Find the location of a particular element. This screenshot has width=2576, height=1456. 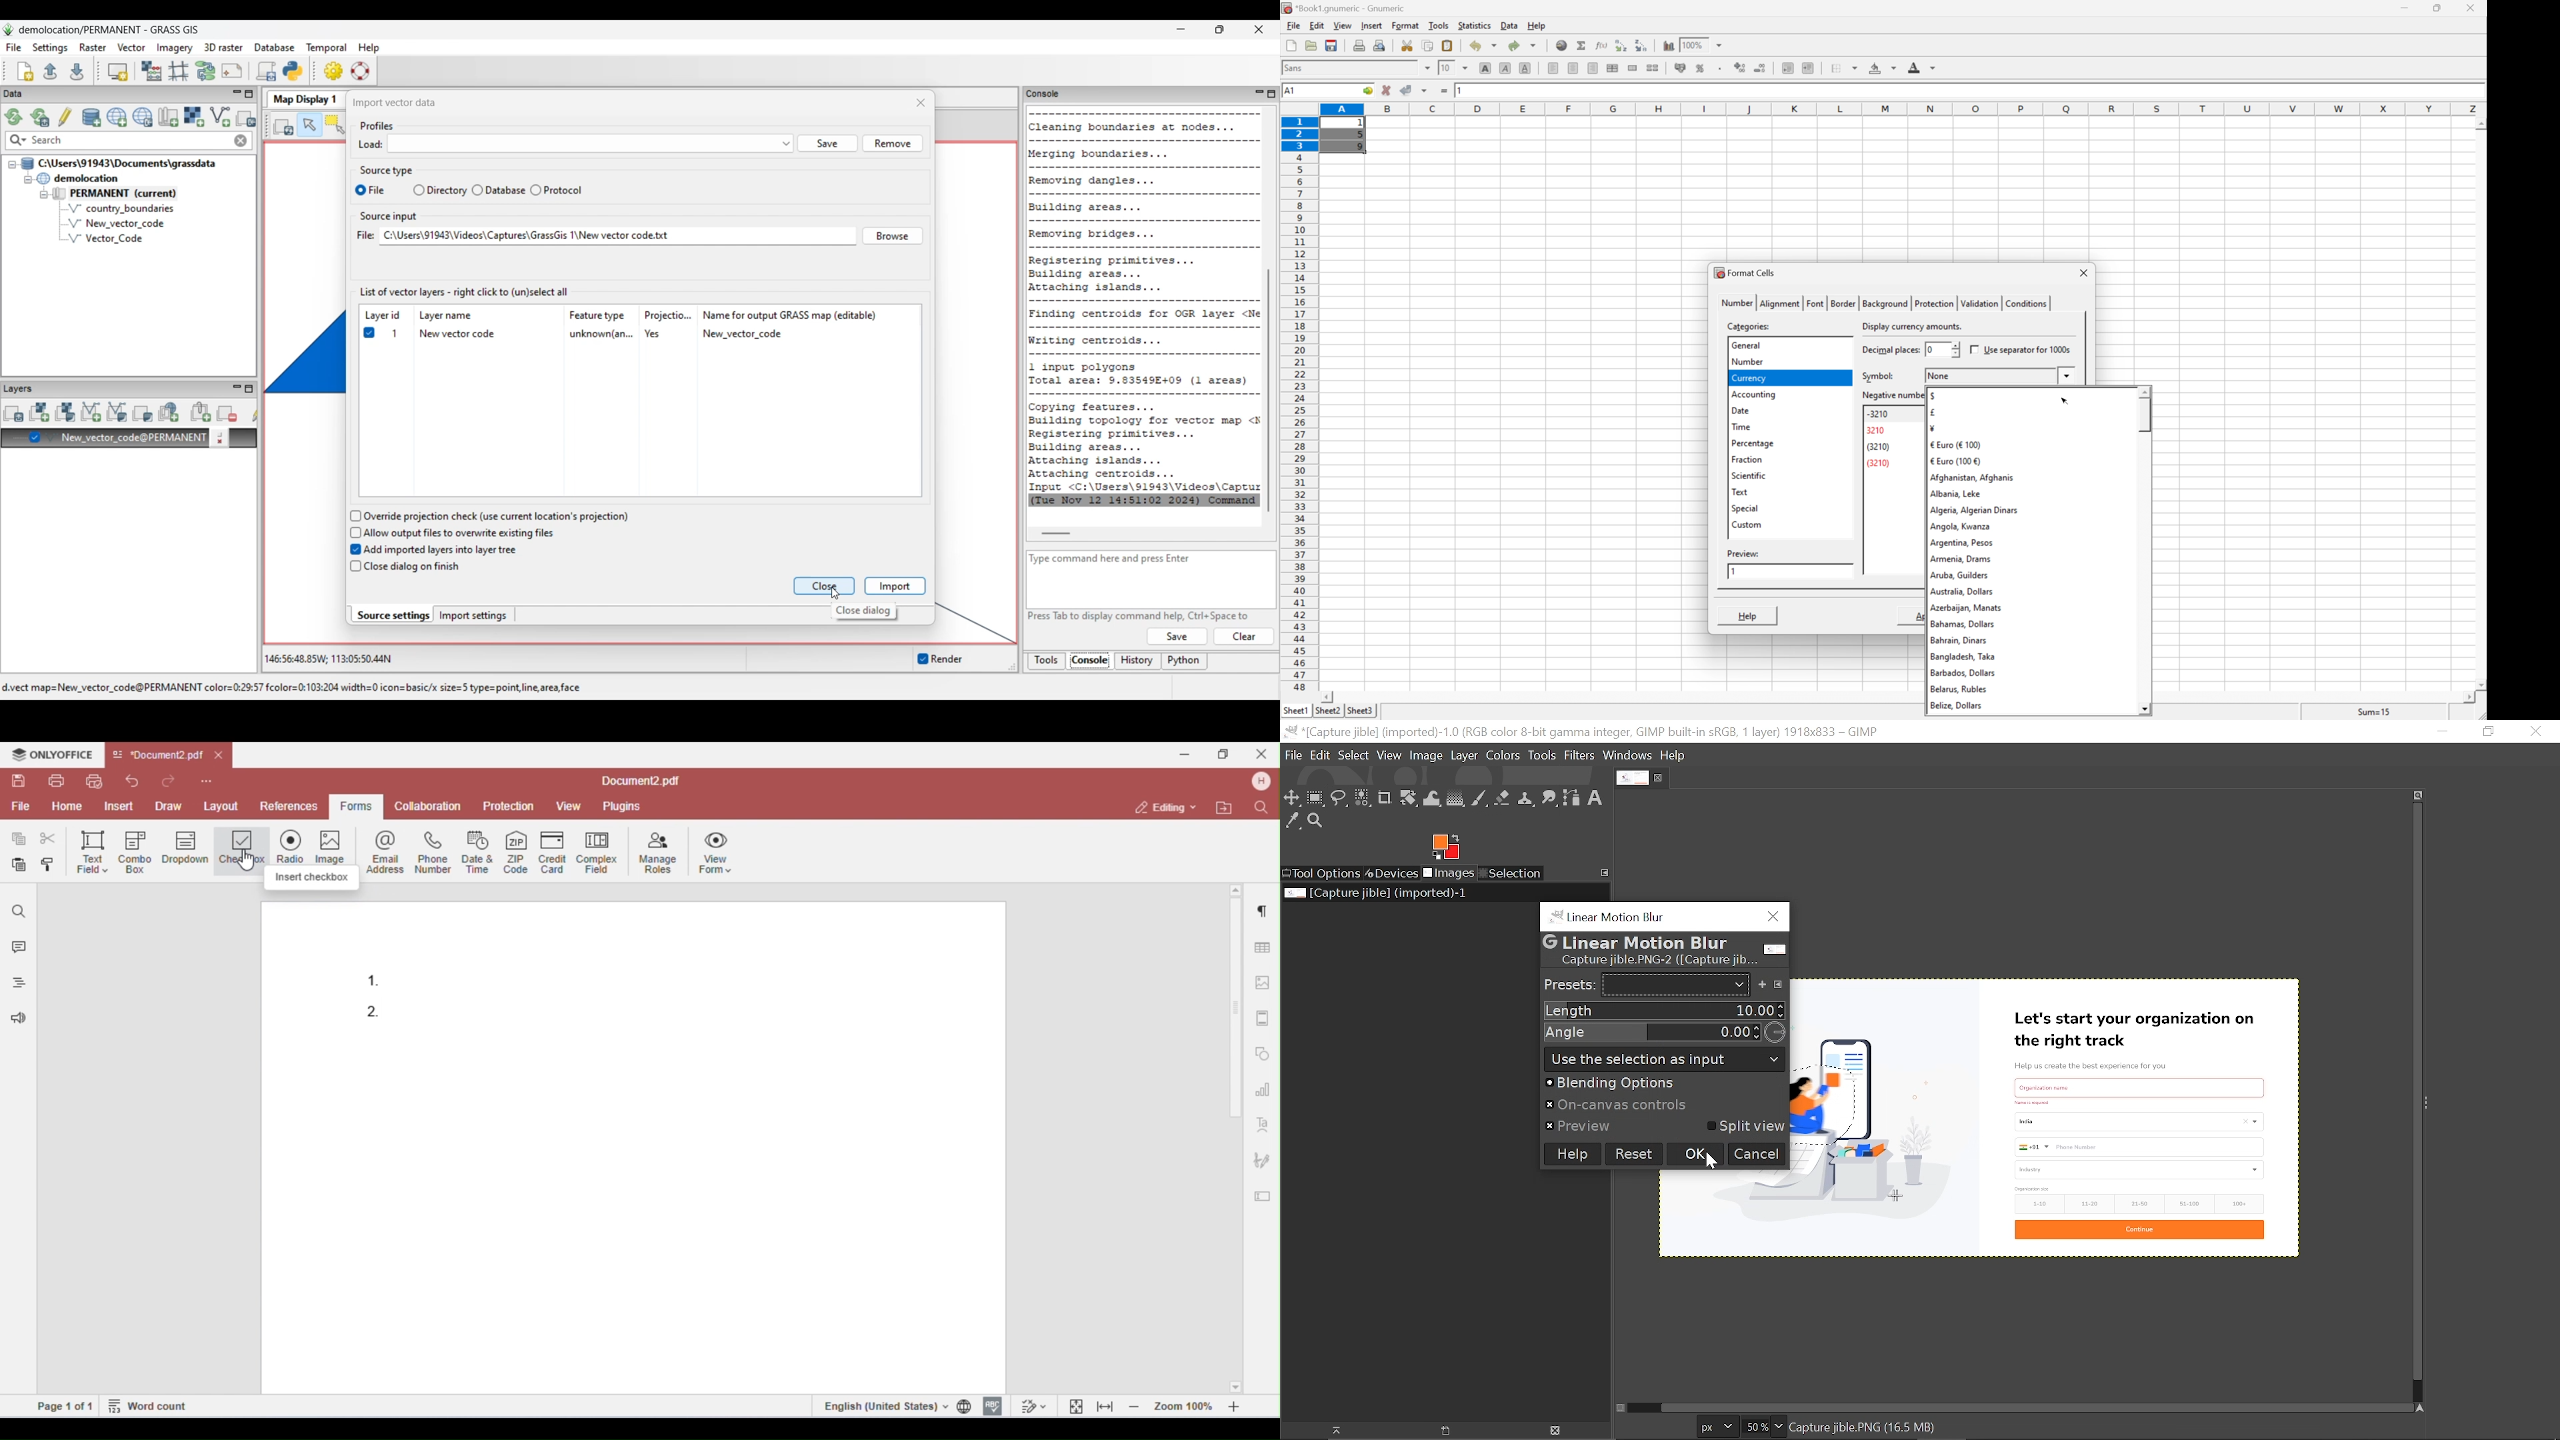

categories is located at coordinates (1750, 326).